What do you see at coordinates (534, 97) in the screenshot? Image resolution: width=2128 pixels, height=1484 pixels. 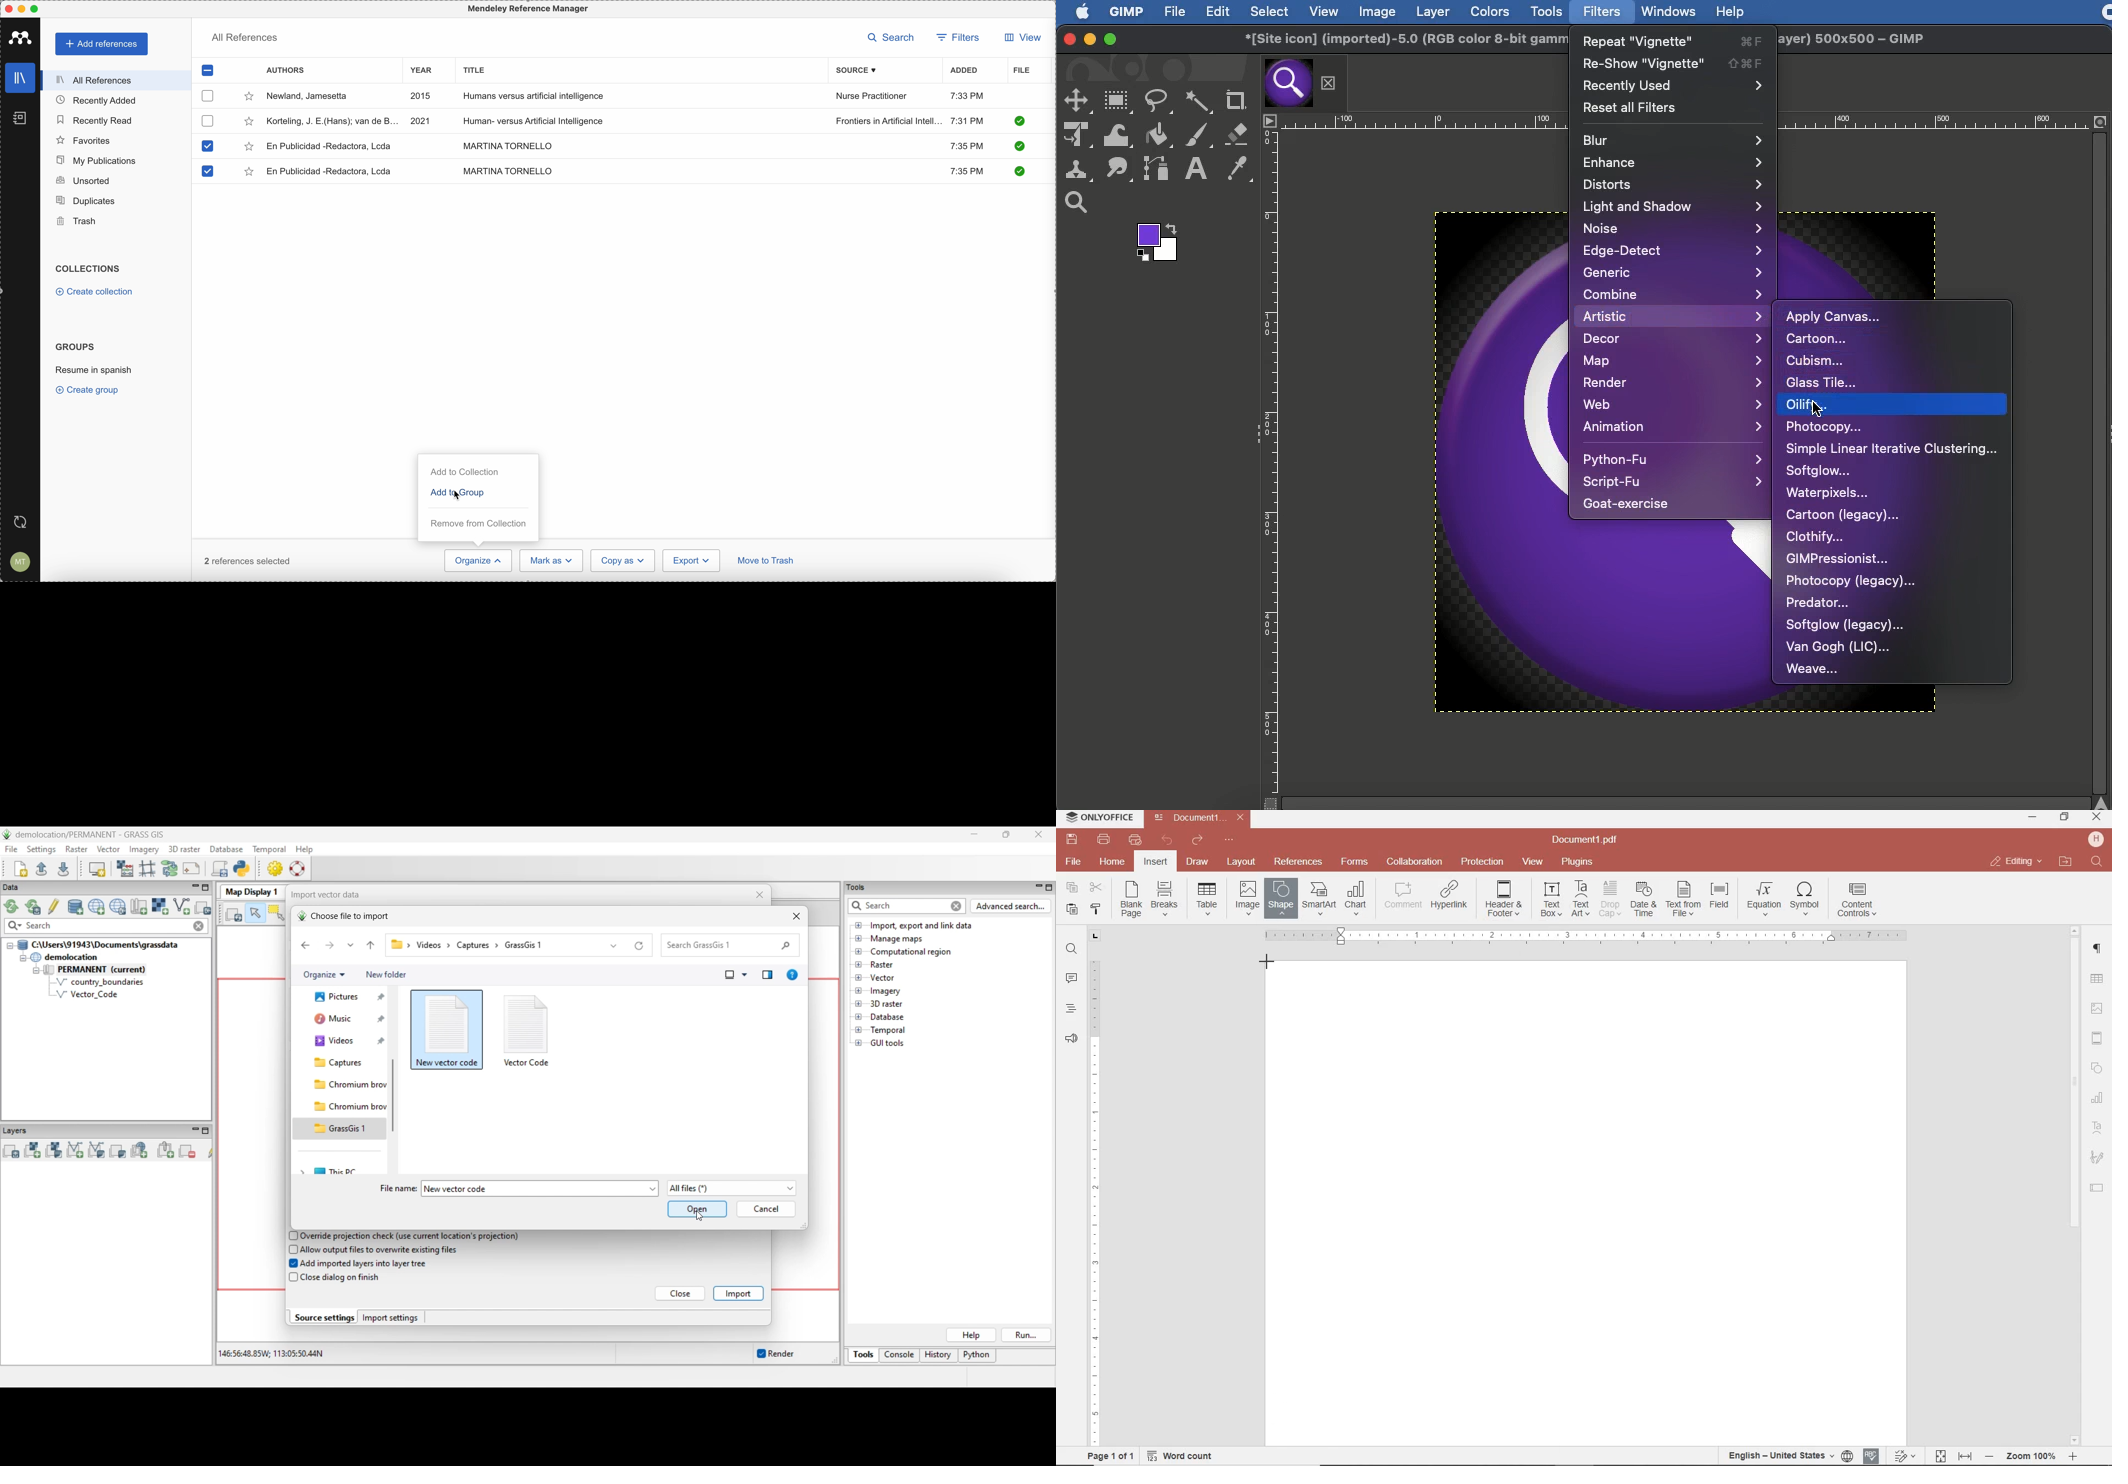 I see `Humans versus artificial intelligence` at bounding box center [534, 97].